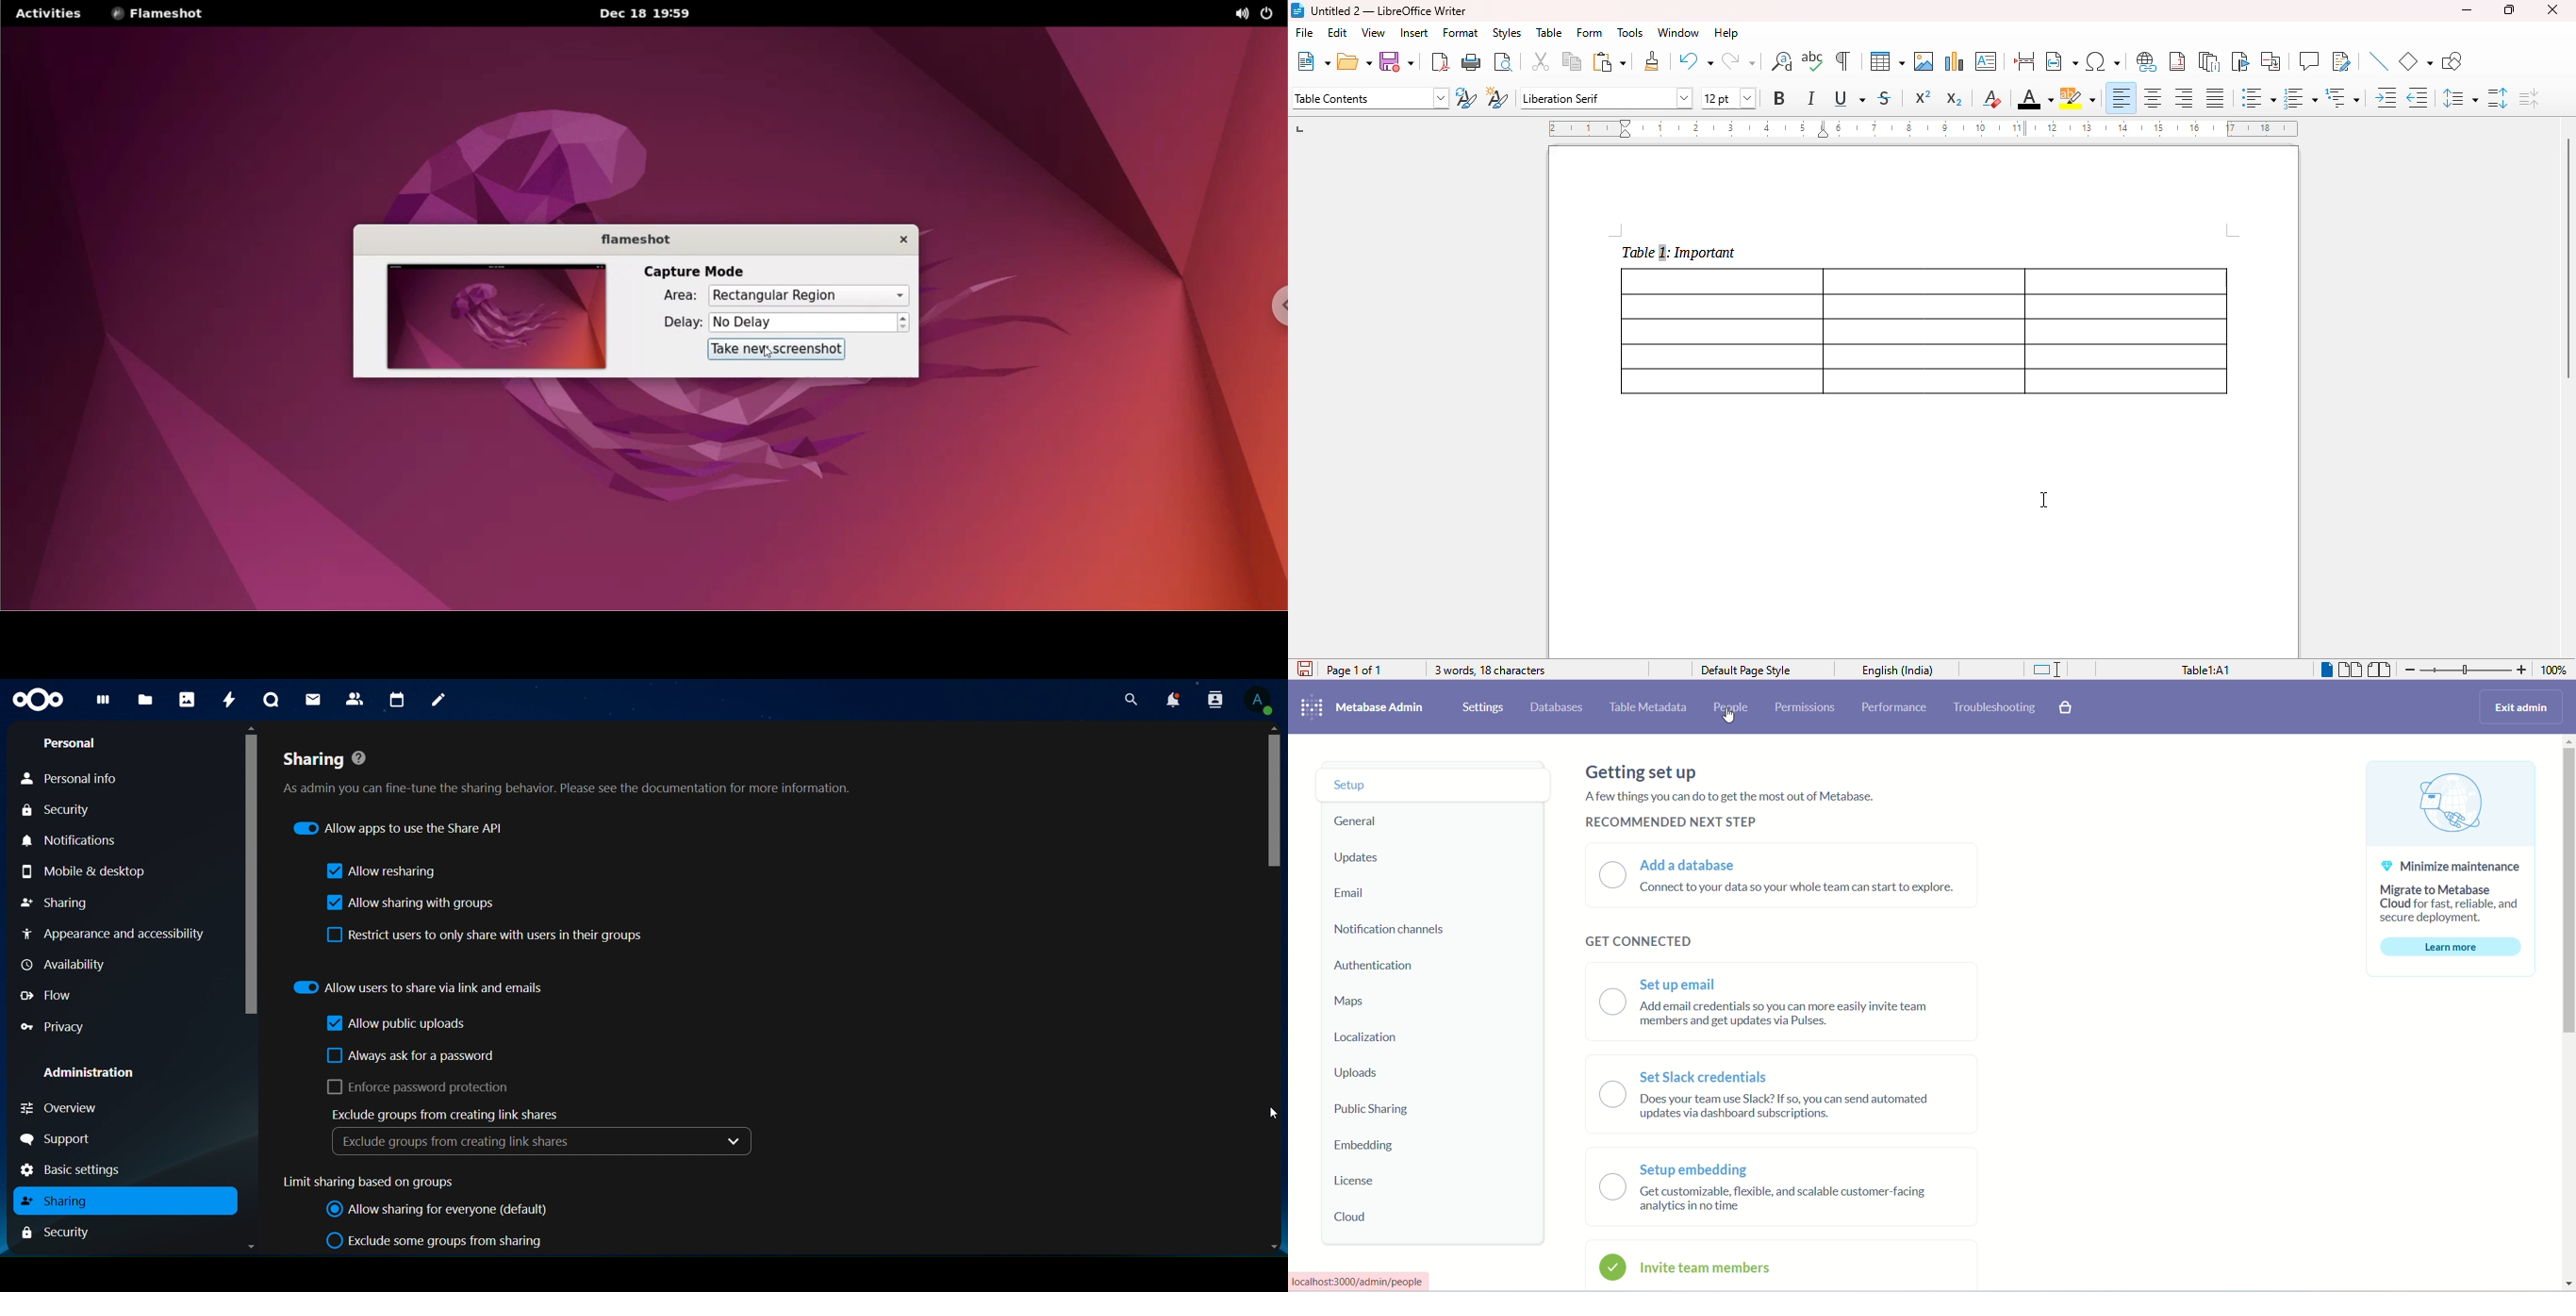  I want to click on insert cross-reference, so click(2271, 60).